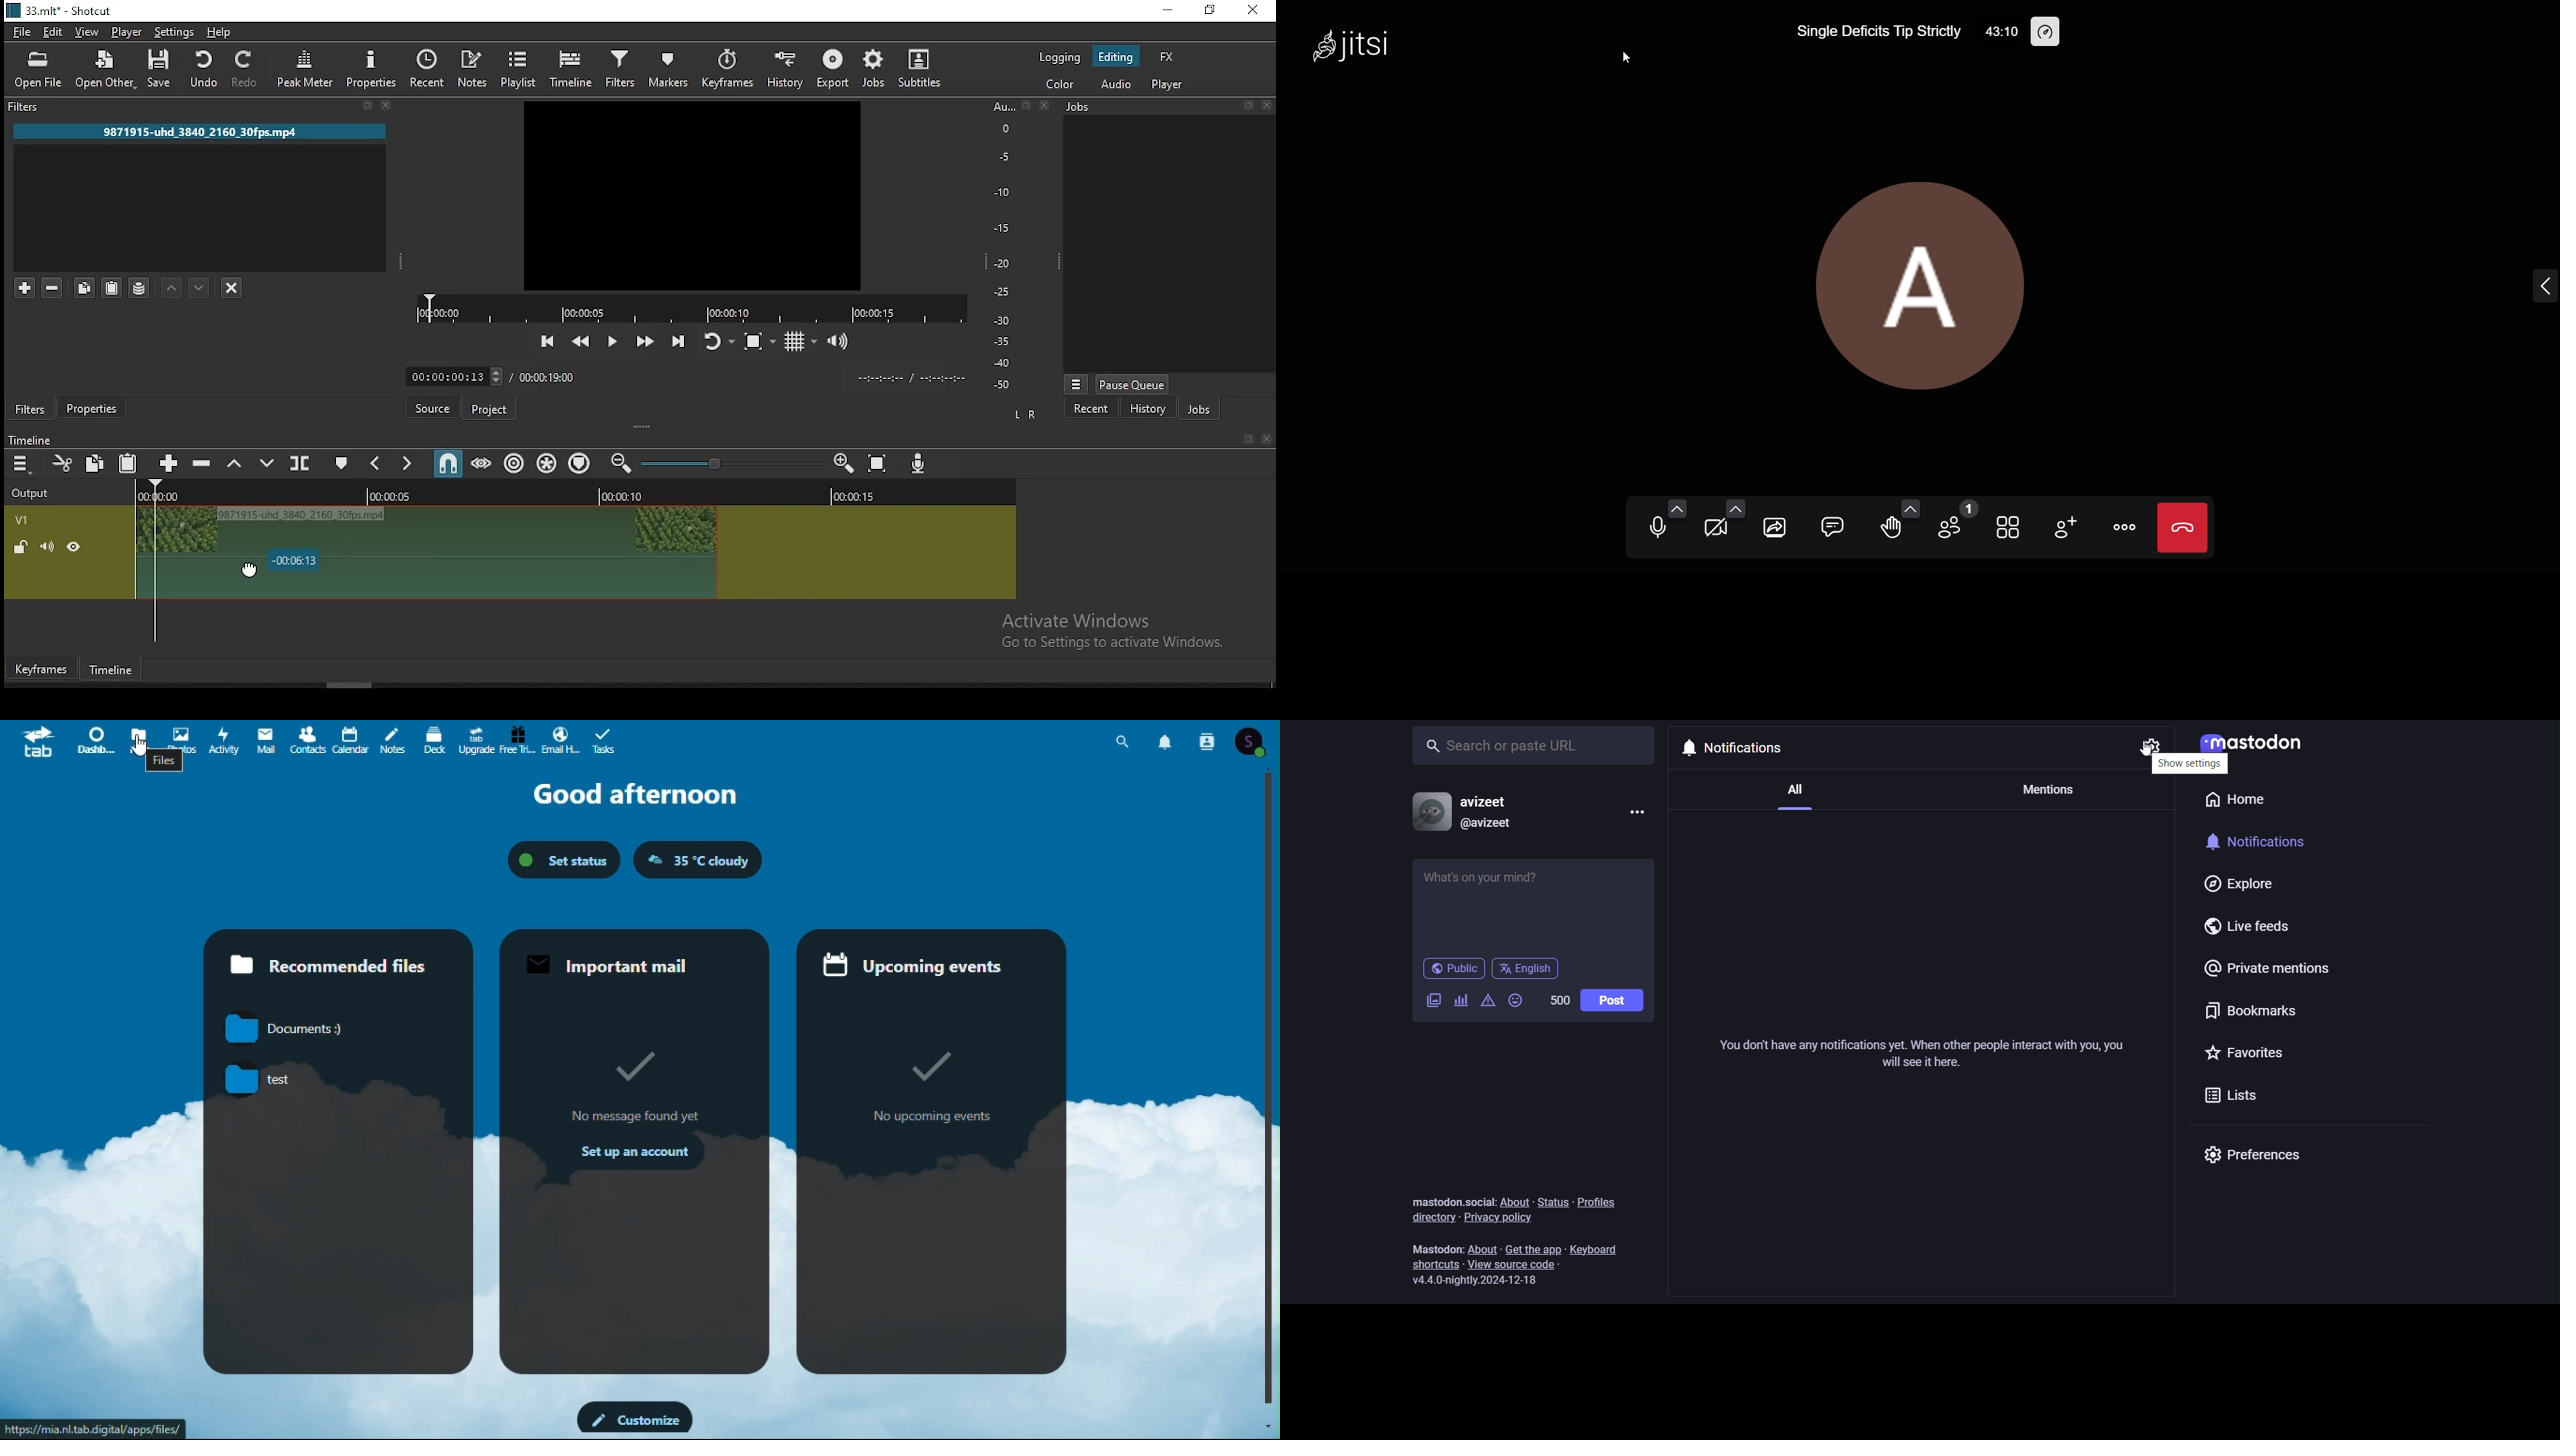 This screenshot has height=1456, width=2576. What do you see at coordinates (1887, 529) in the screenshot?
I see `raise hand` at bounding box center [1887, 529].